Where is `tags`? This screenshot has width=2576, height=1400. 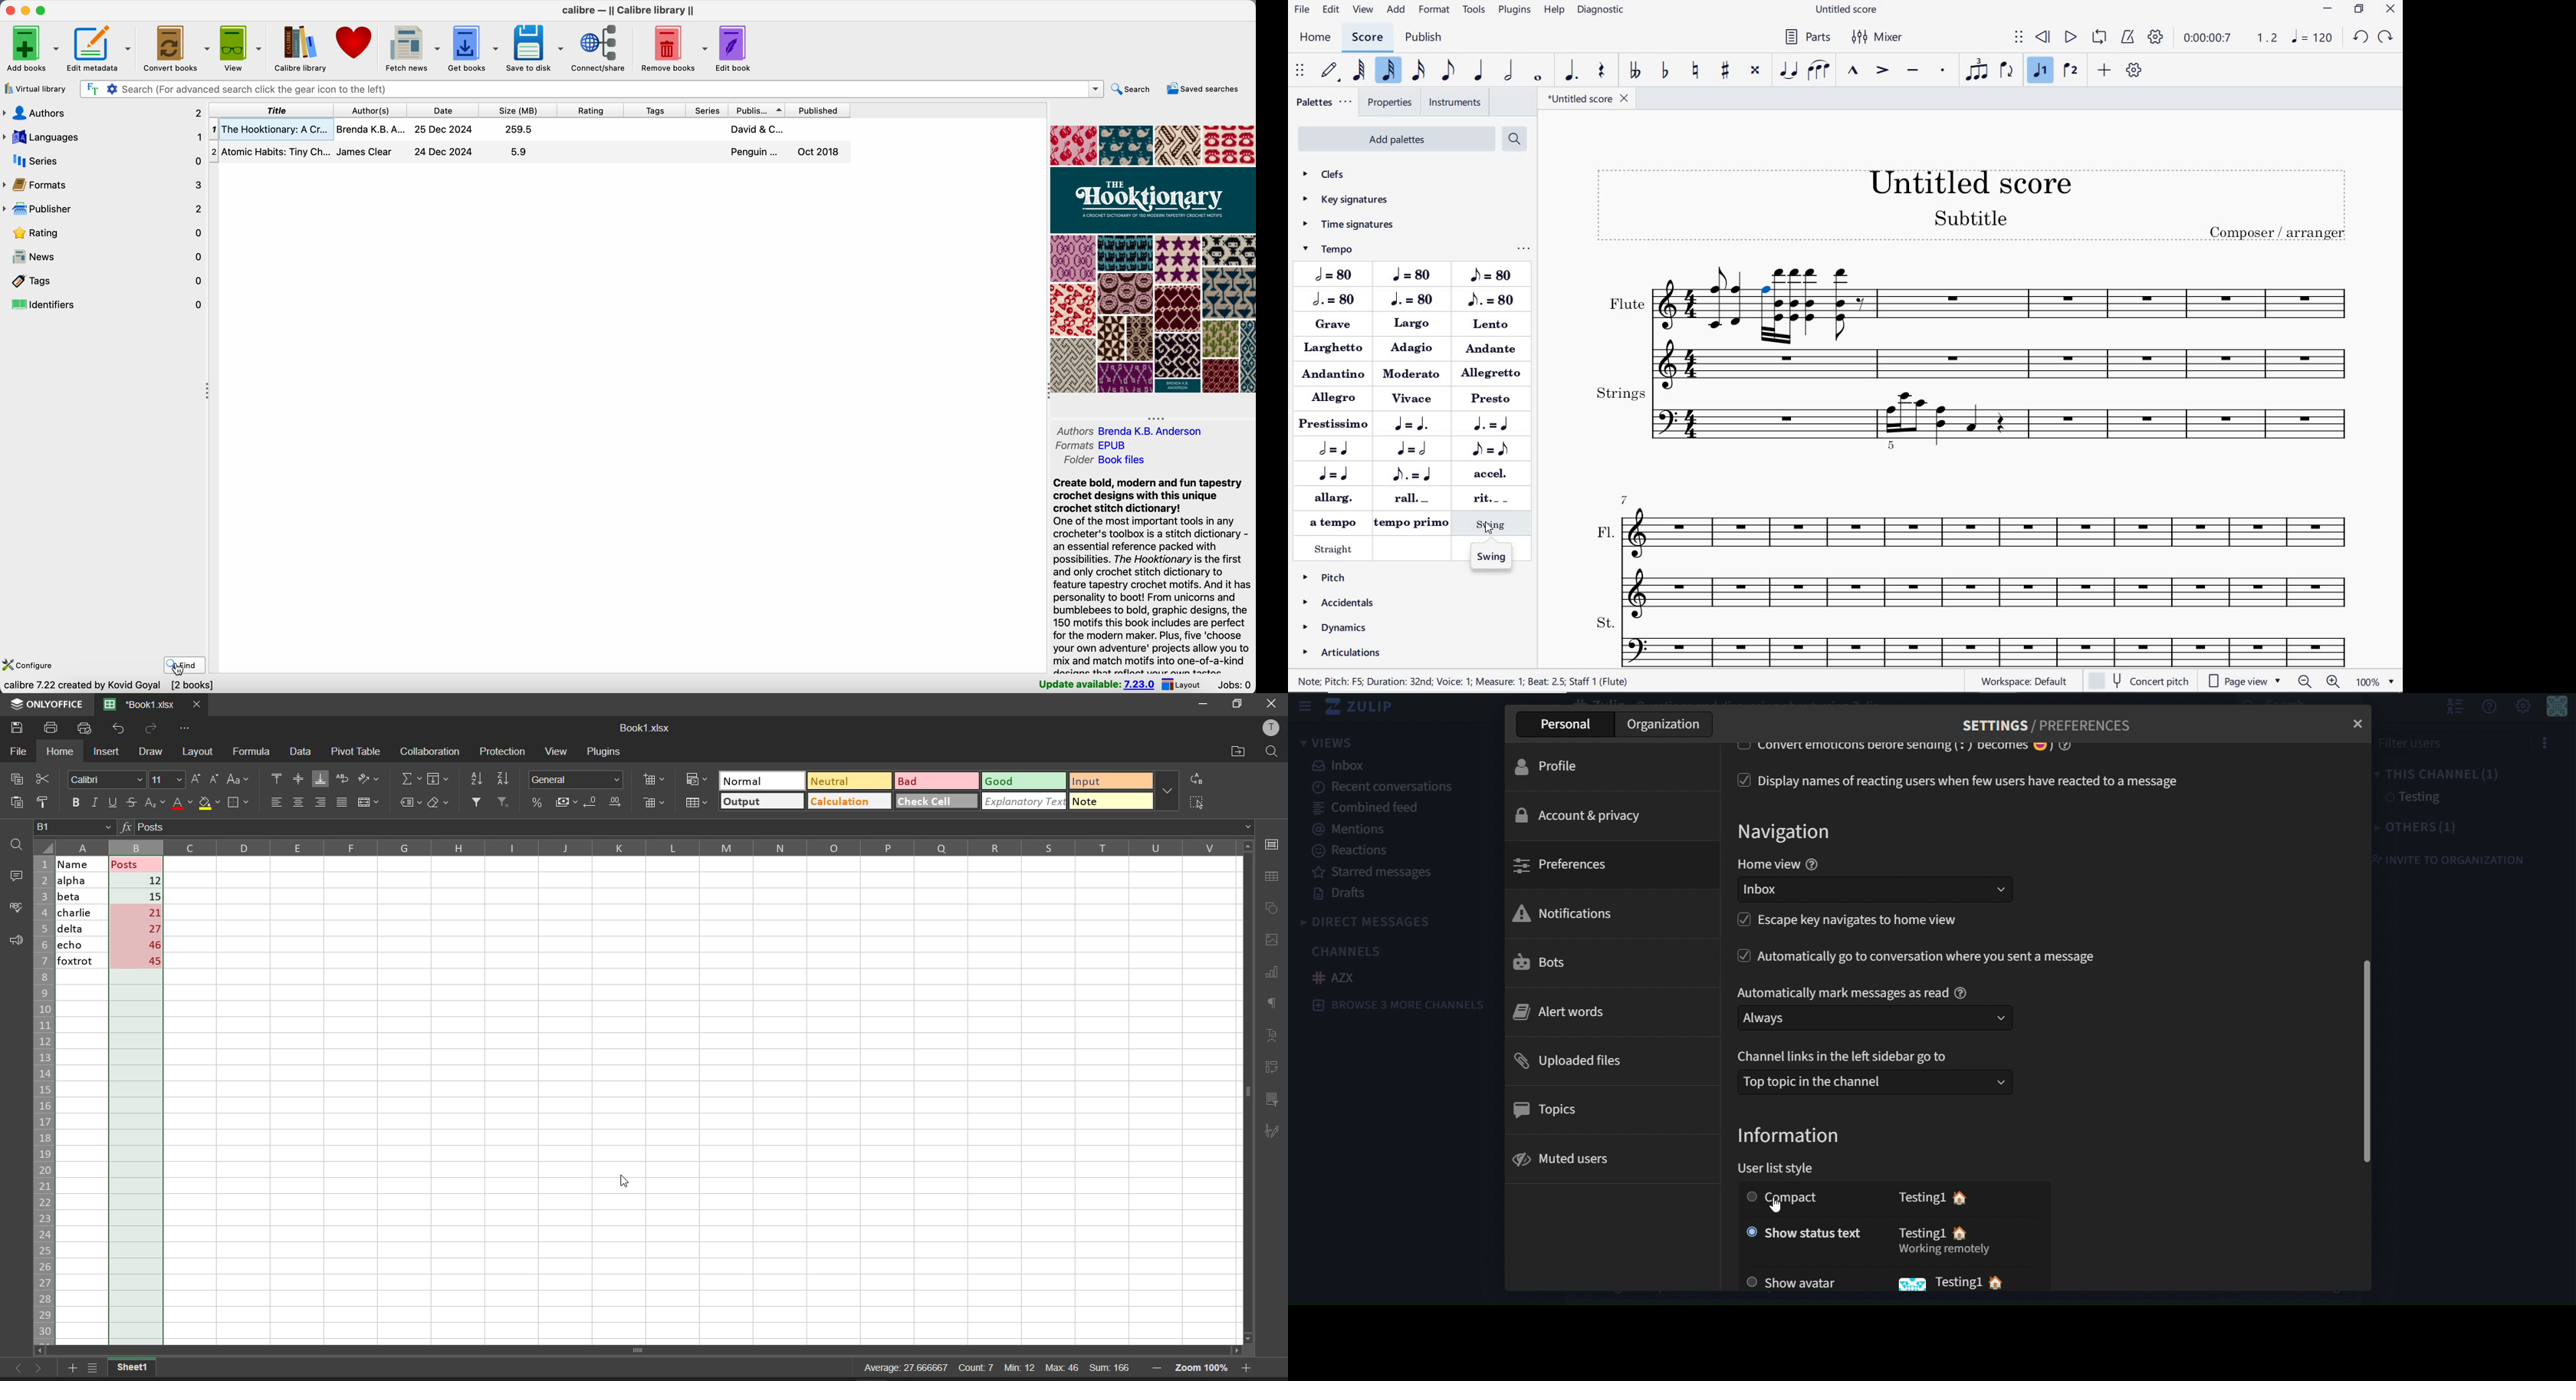 tags is located at coordinates (657, 110).